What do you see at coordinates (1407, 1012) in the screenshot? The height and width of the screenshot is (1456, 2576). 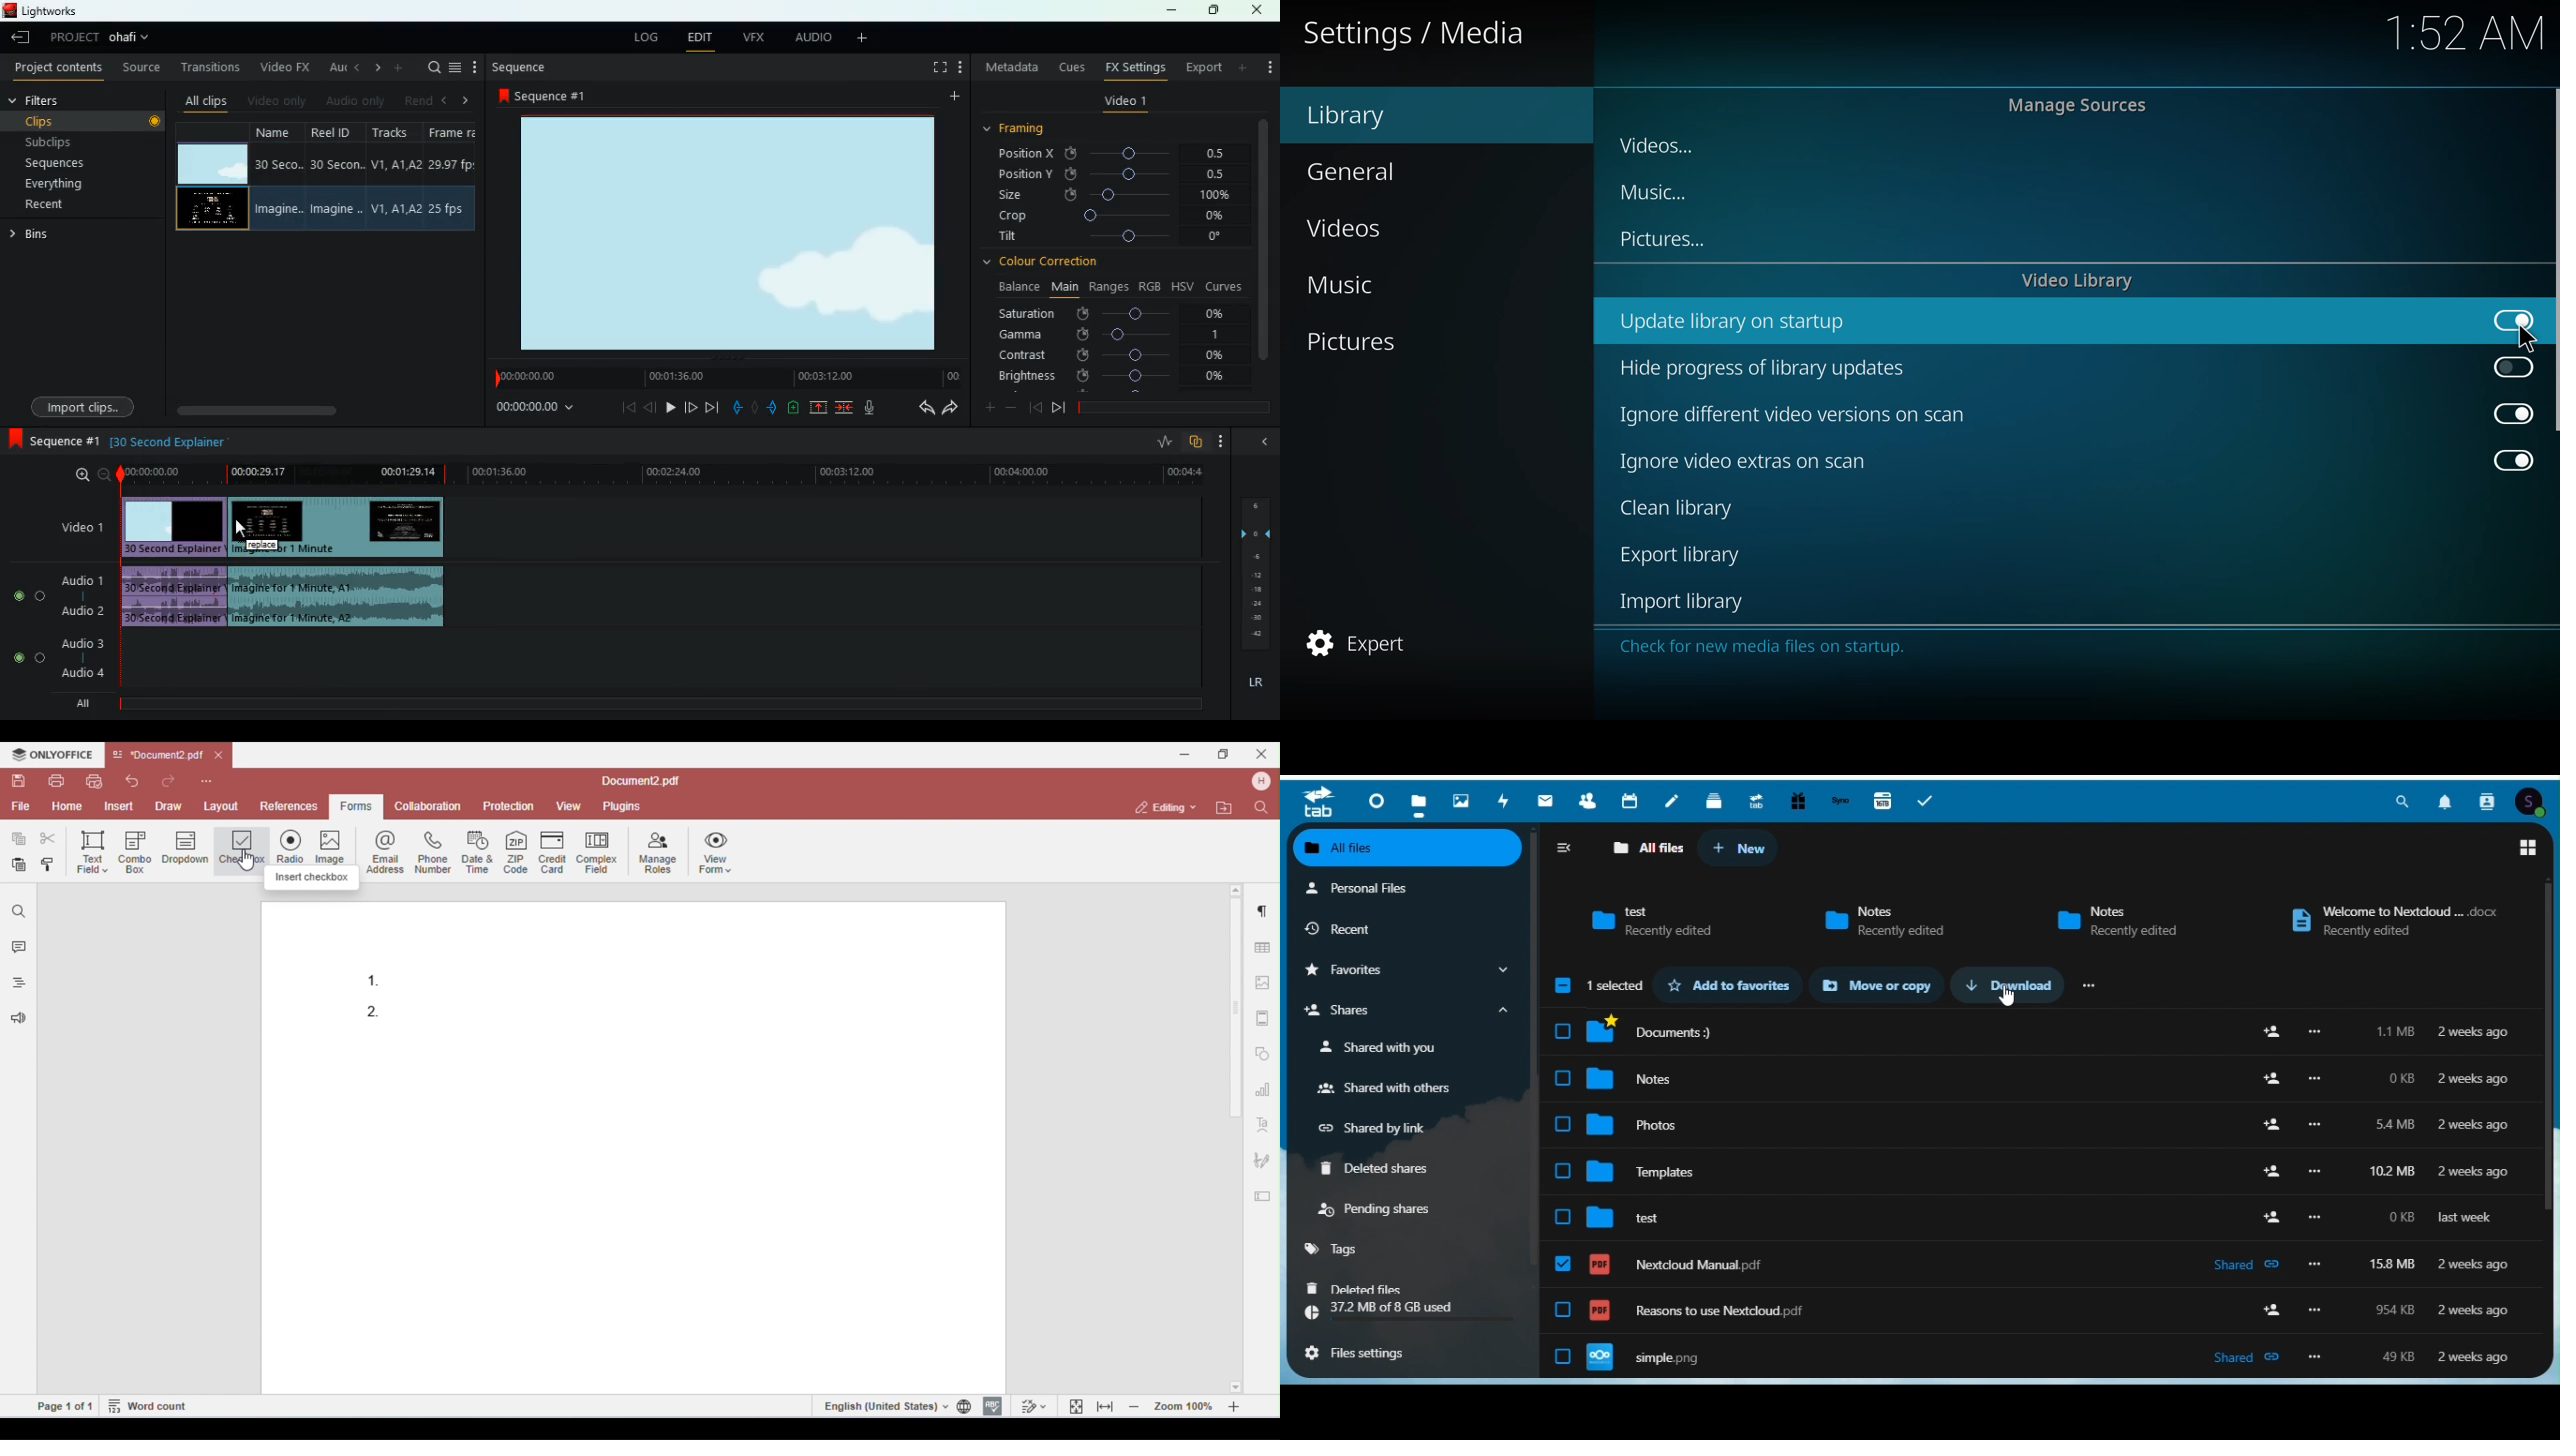 I see `Shares` at bounding box center [1407, 1012].